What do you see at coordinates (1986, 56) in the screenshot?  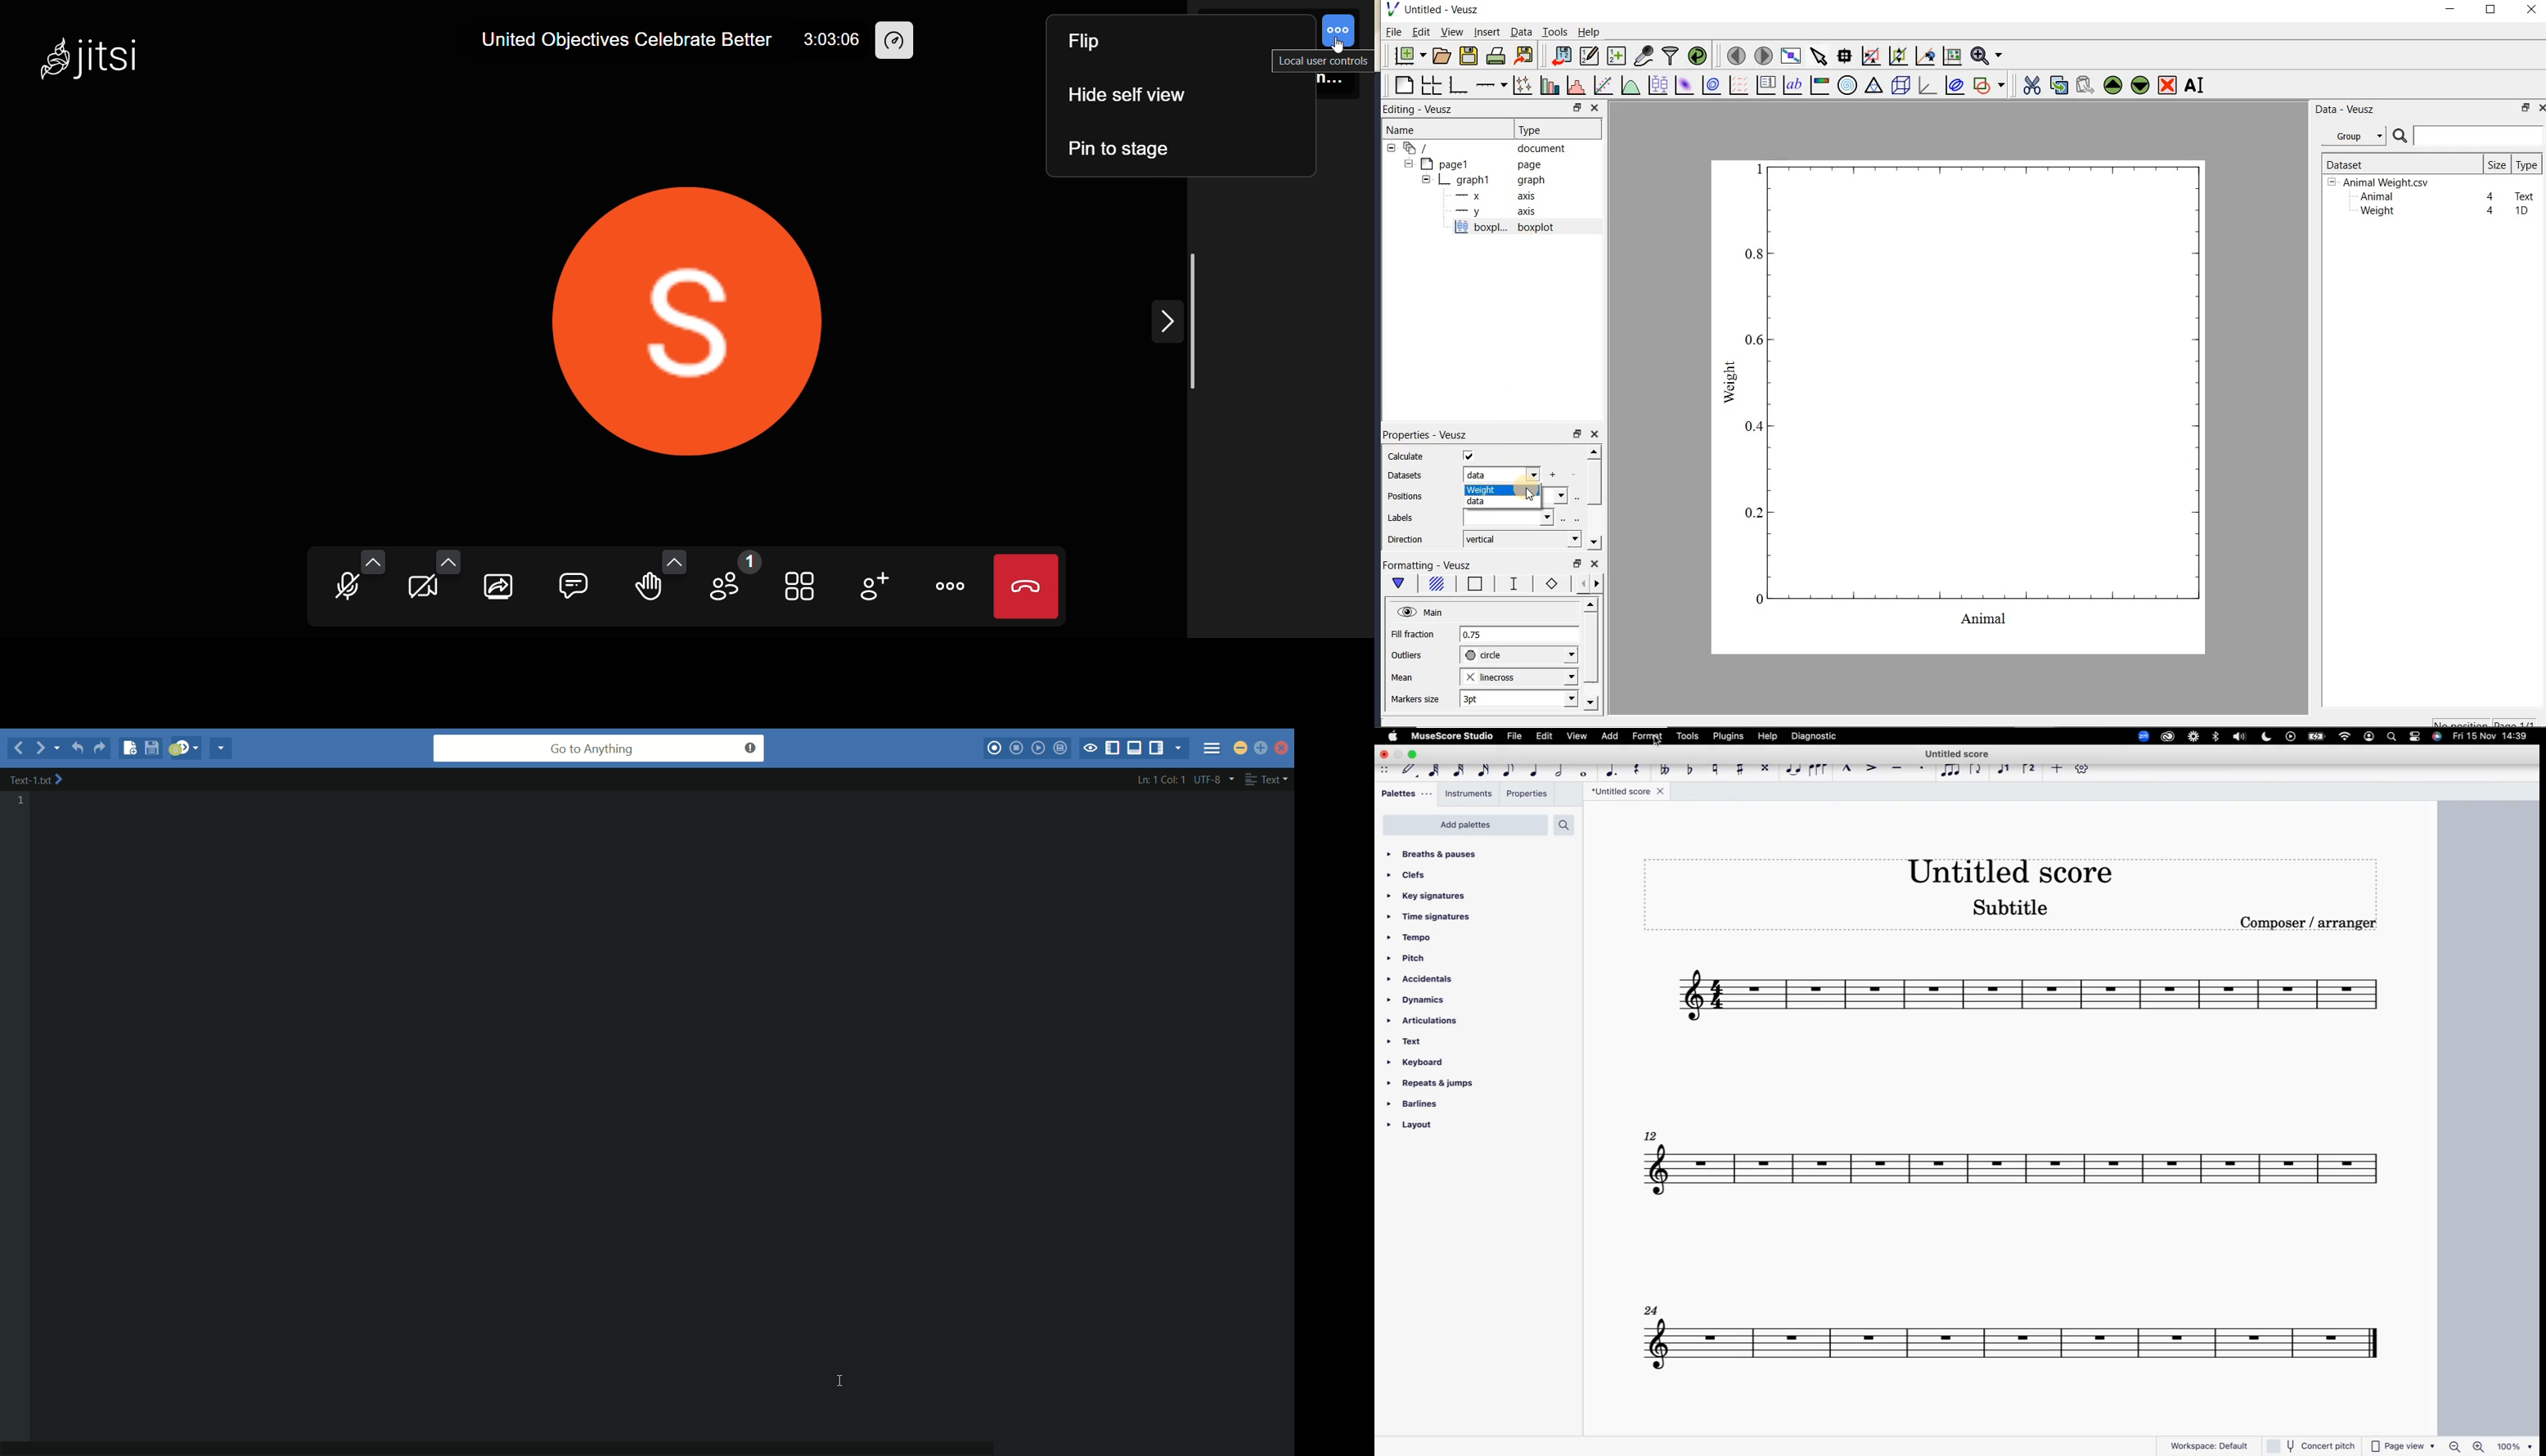 I see `zoom function menus` at bounding box center [1986, 56].